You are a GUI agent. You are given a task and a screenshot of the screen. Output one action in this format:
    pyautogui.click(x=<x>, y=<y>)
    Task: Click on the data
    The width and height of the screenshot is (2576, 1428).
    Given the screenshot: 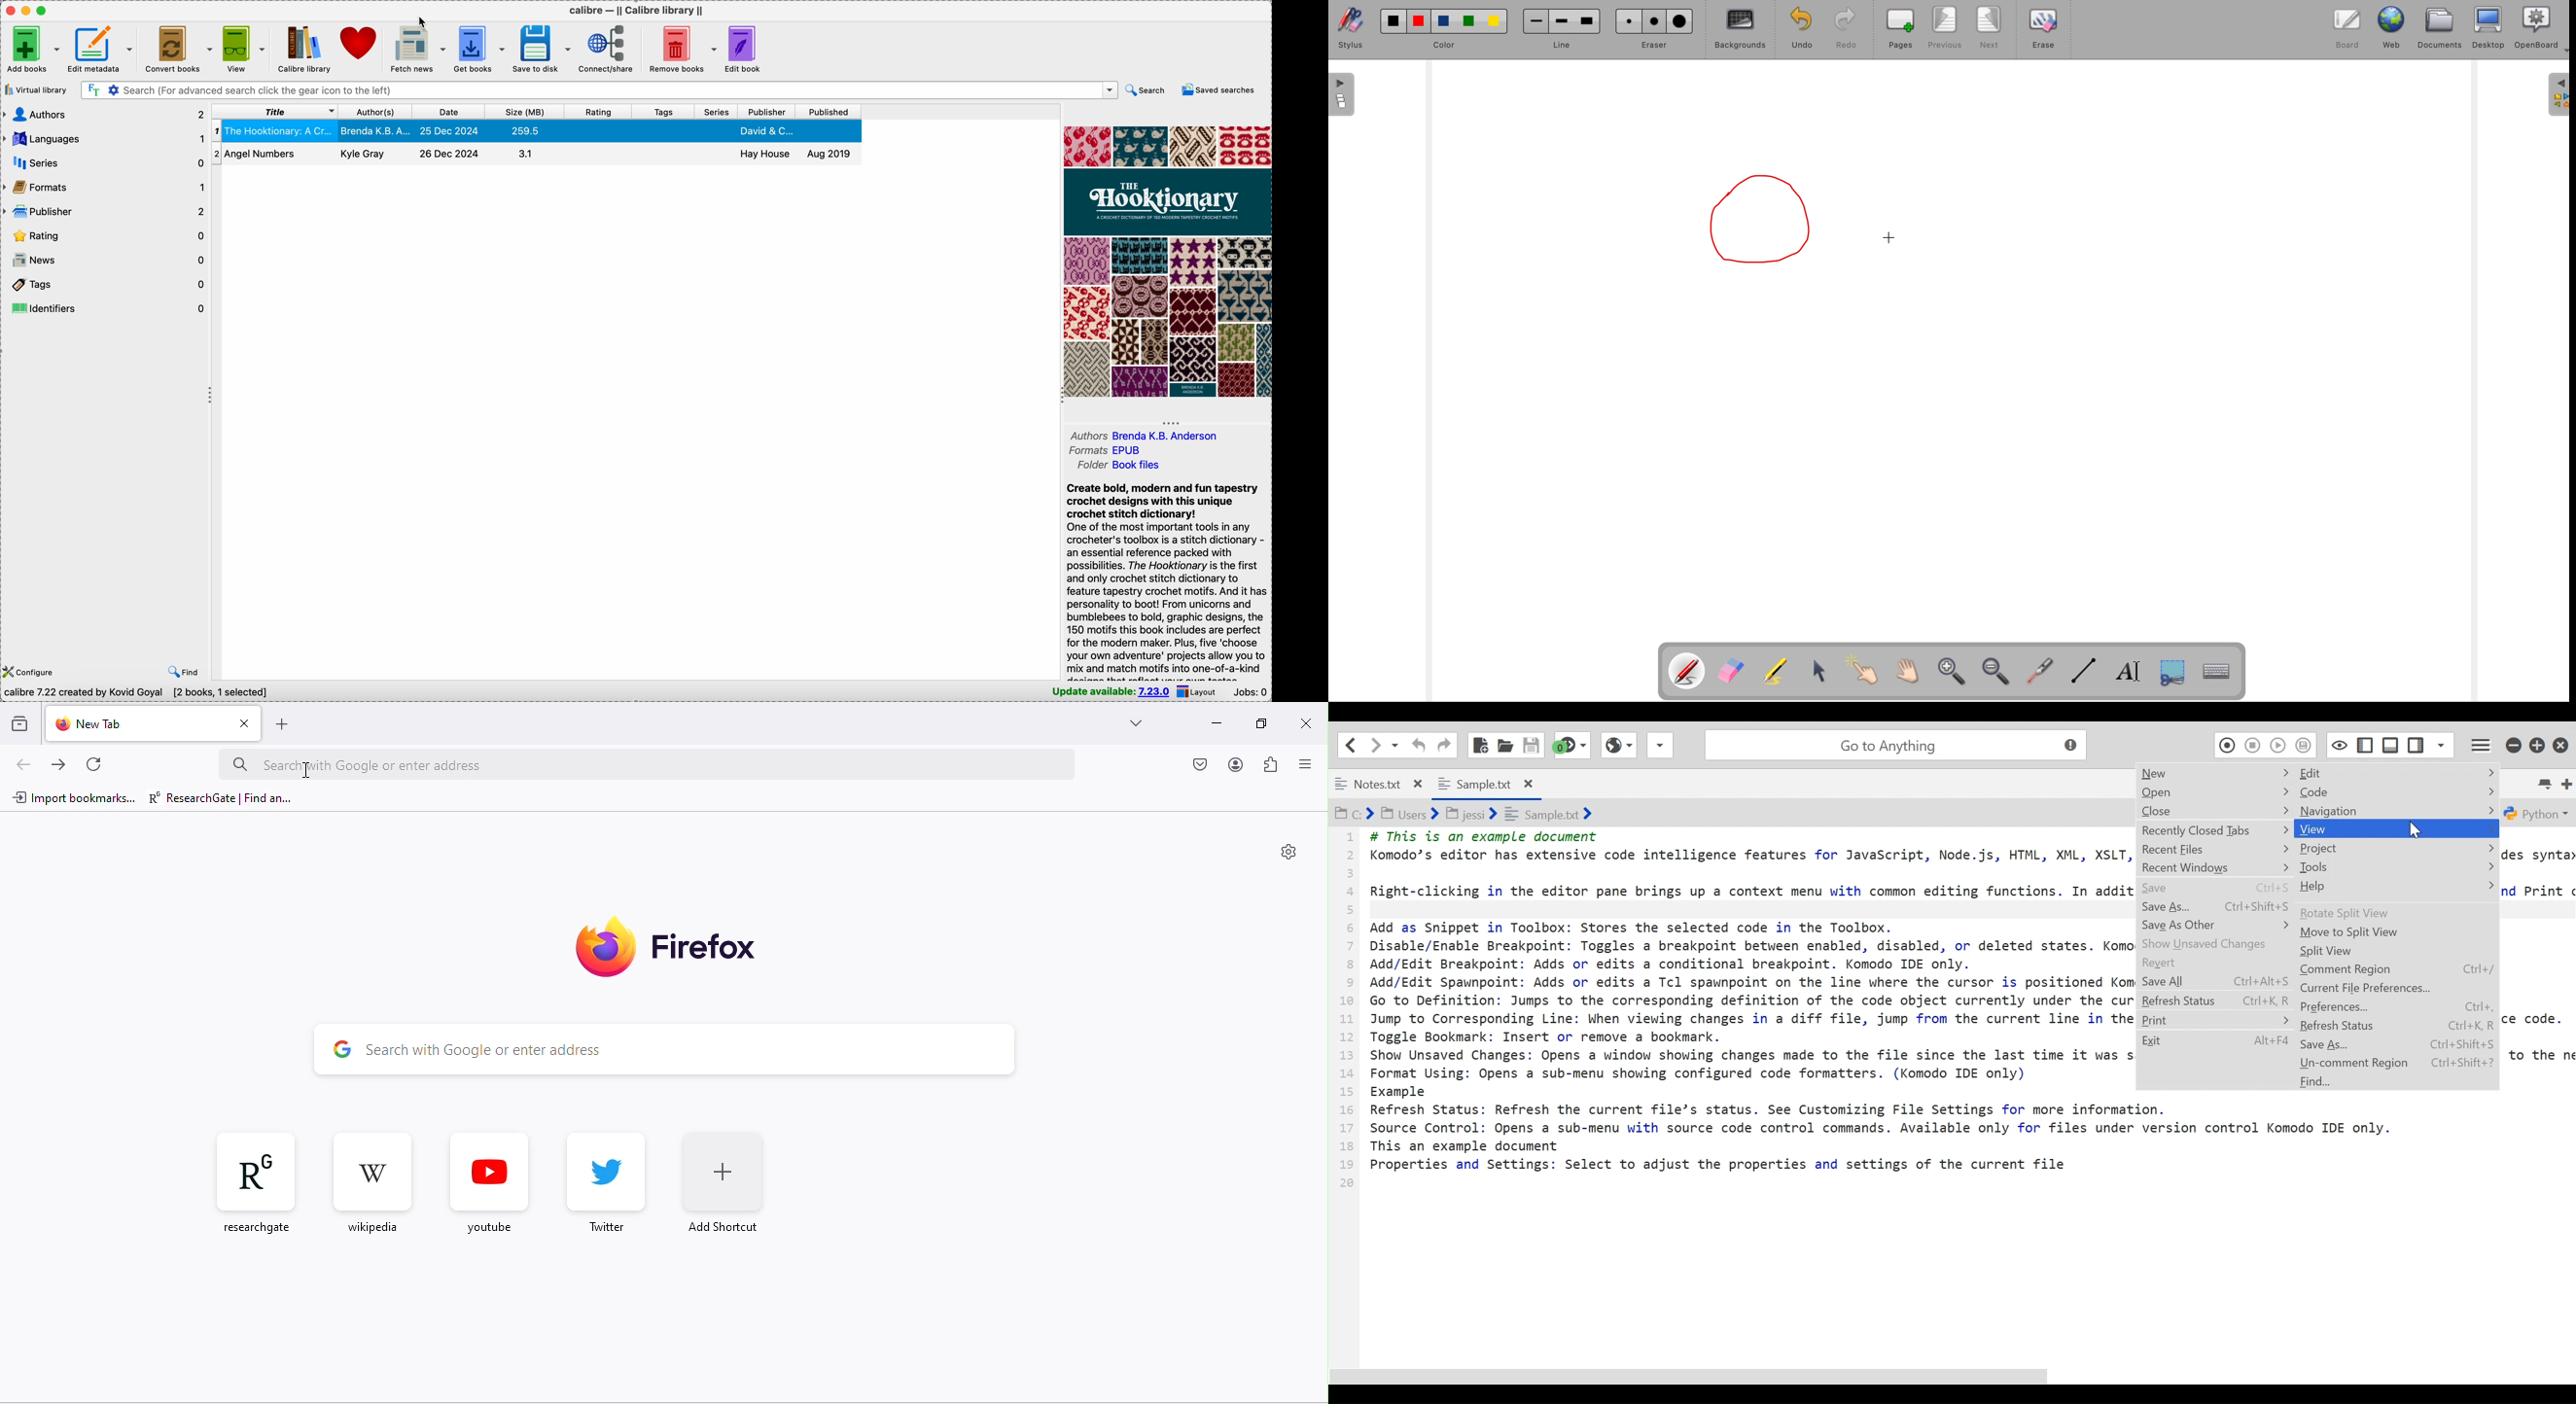 What is the action you would take?
    pyautogui.click(x=137, y=694)
    